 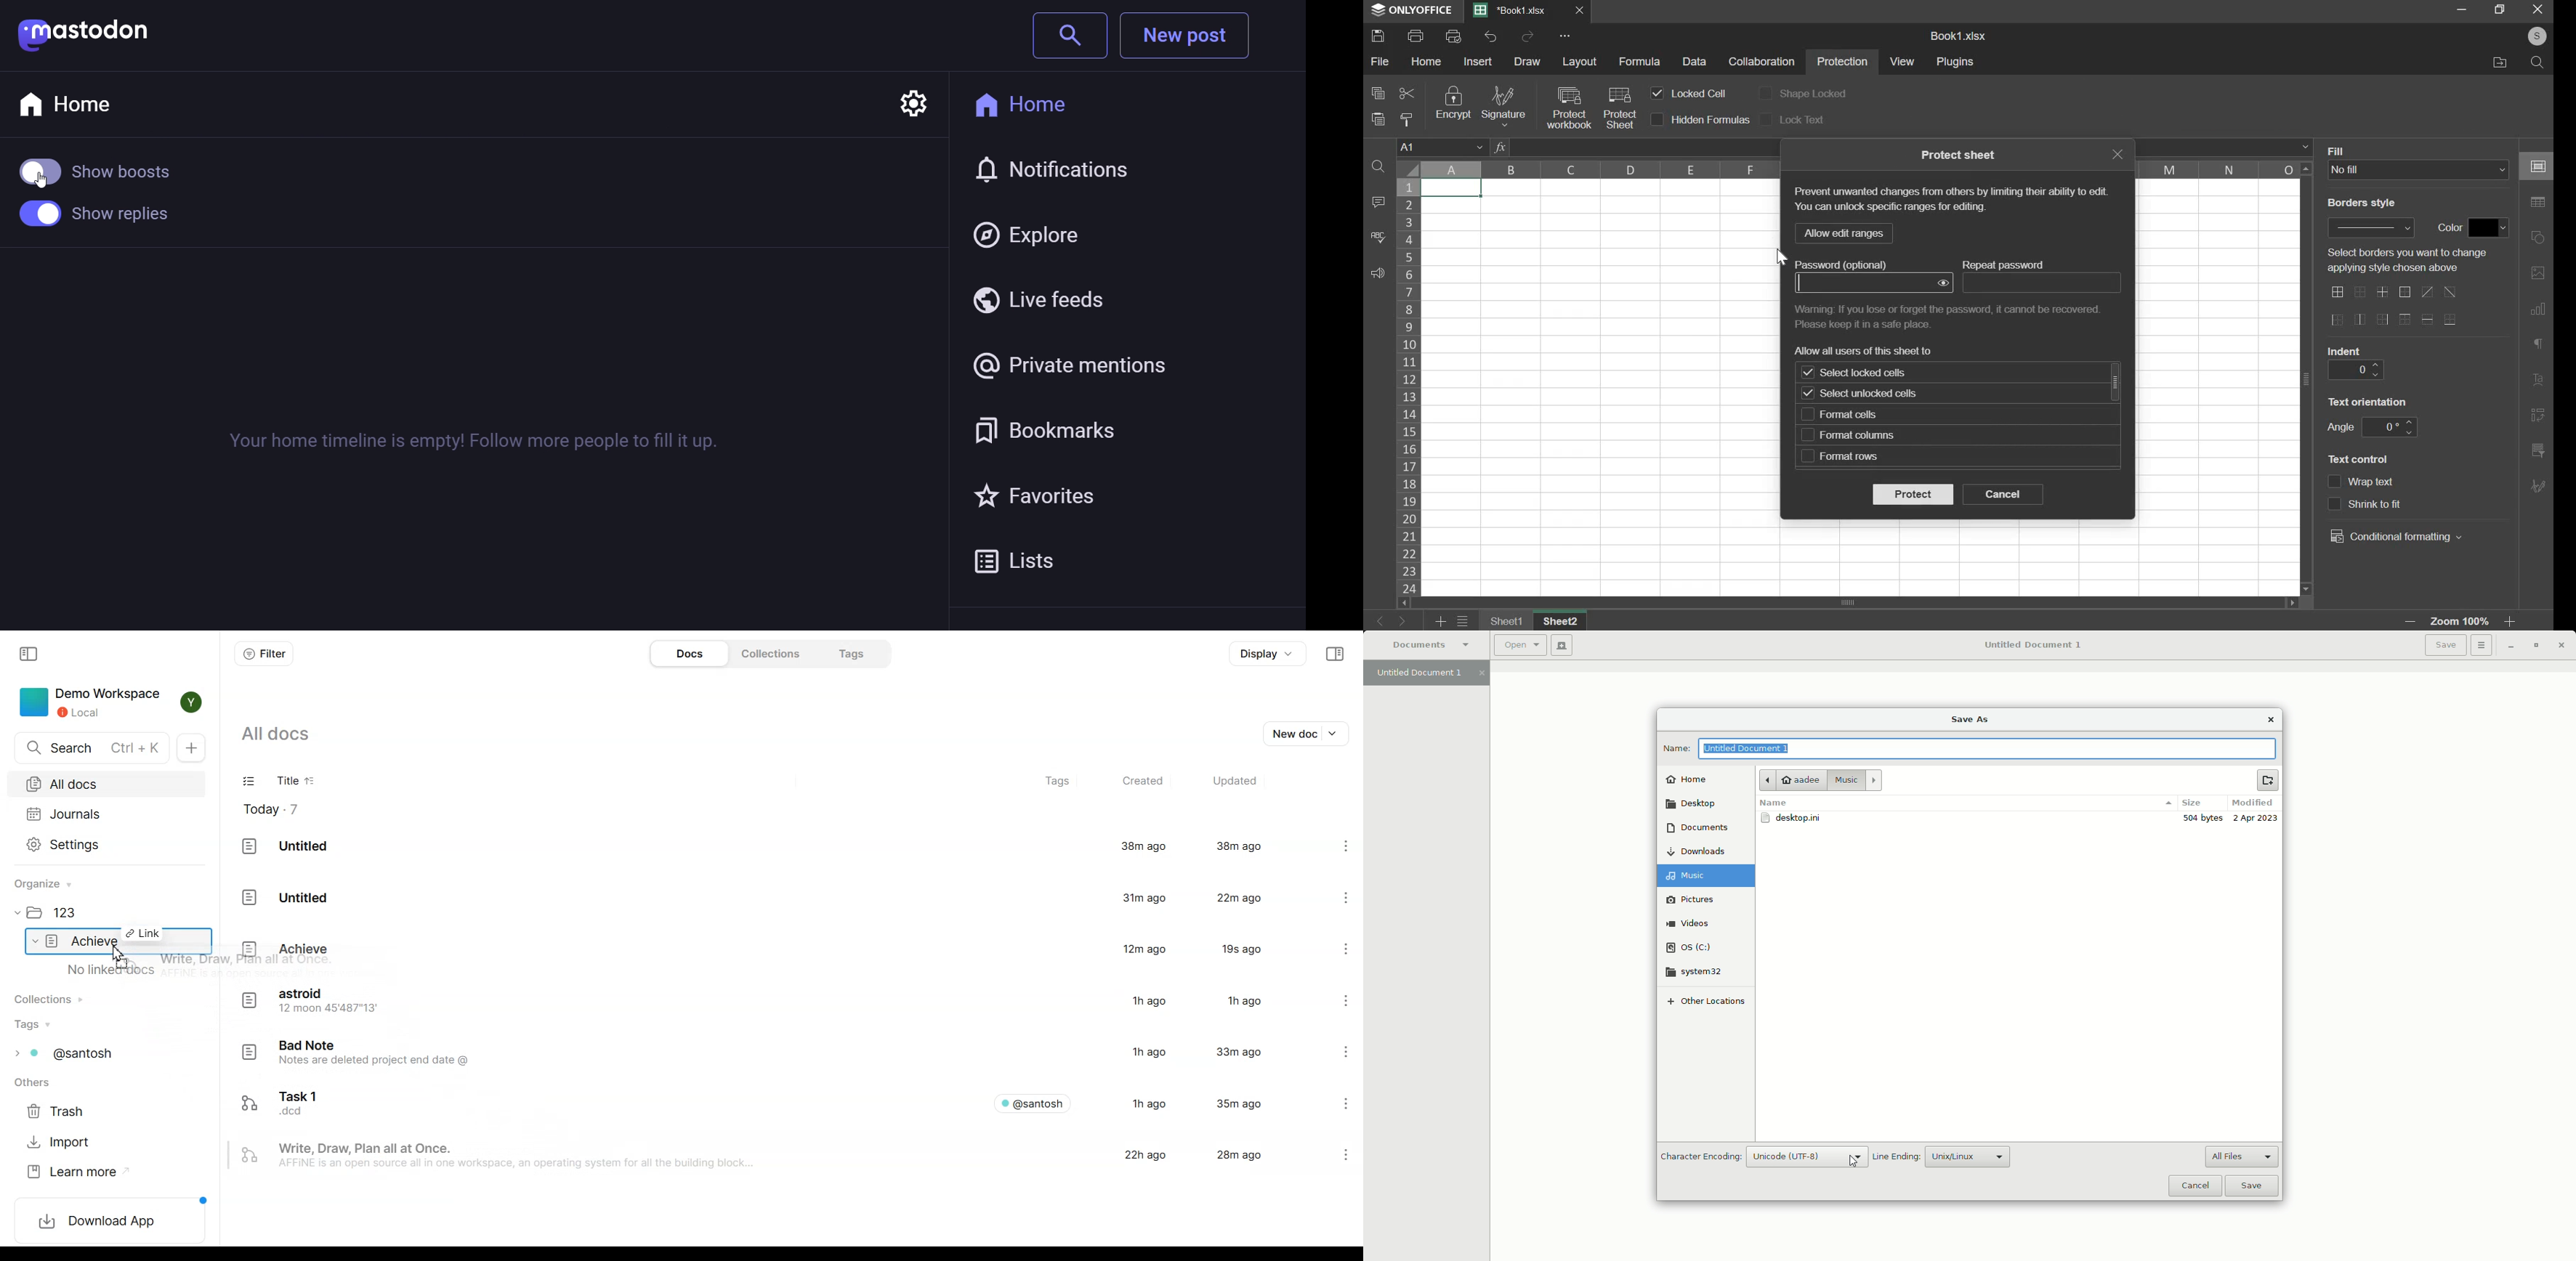 I want to click on Search, so click(x=2538, y=63).